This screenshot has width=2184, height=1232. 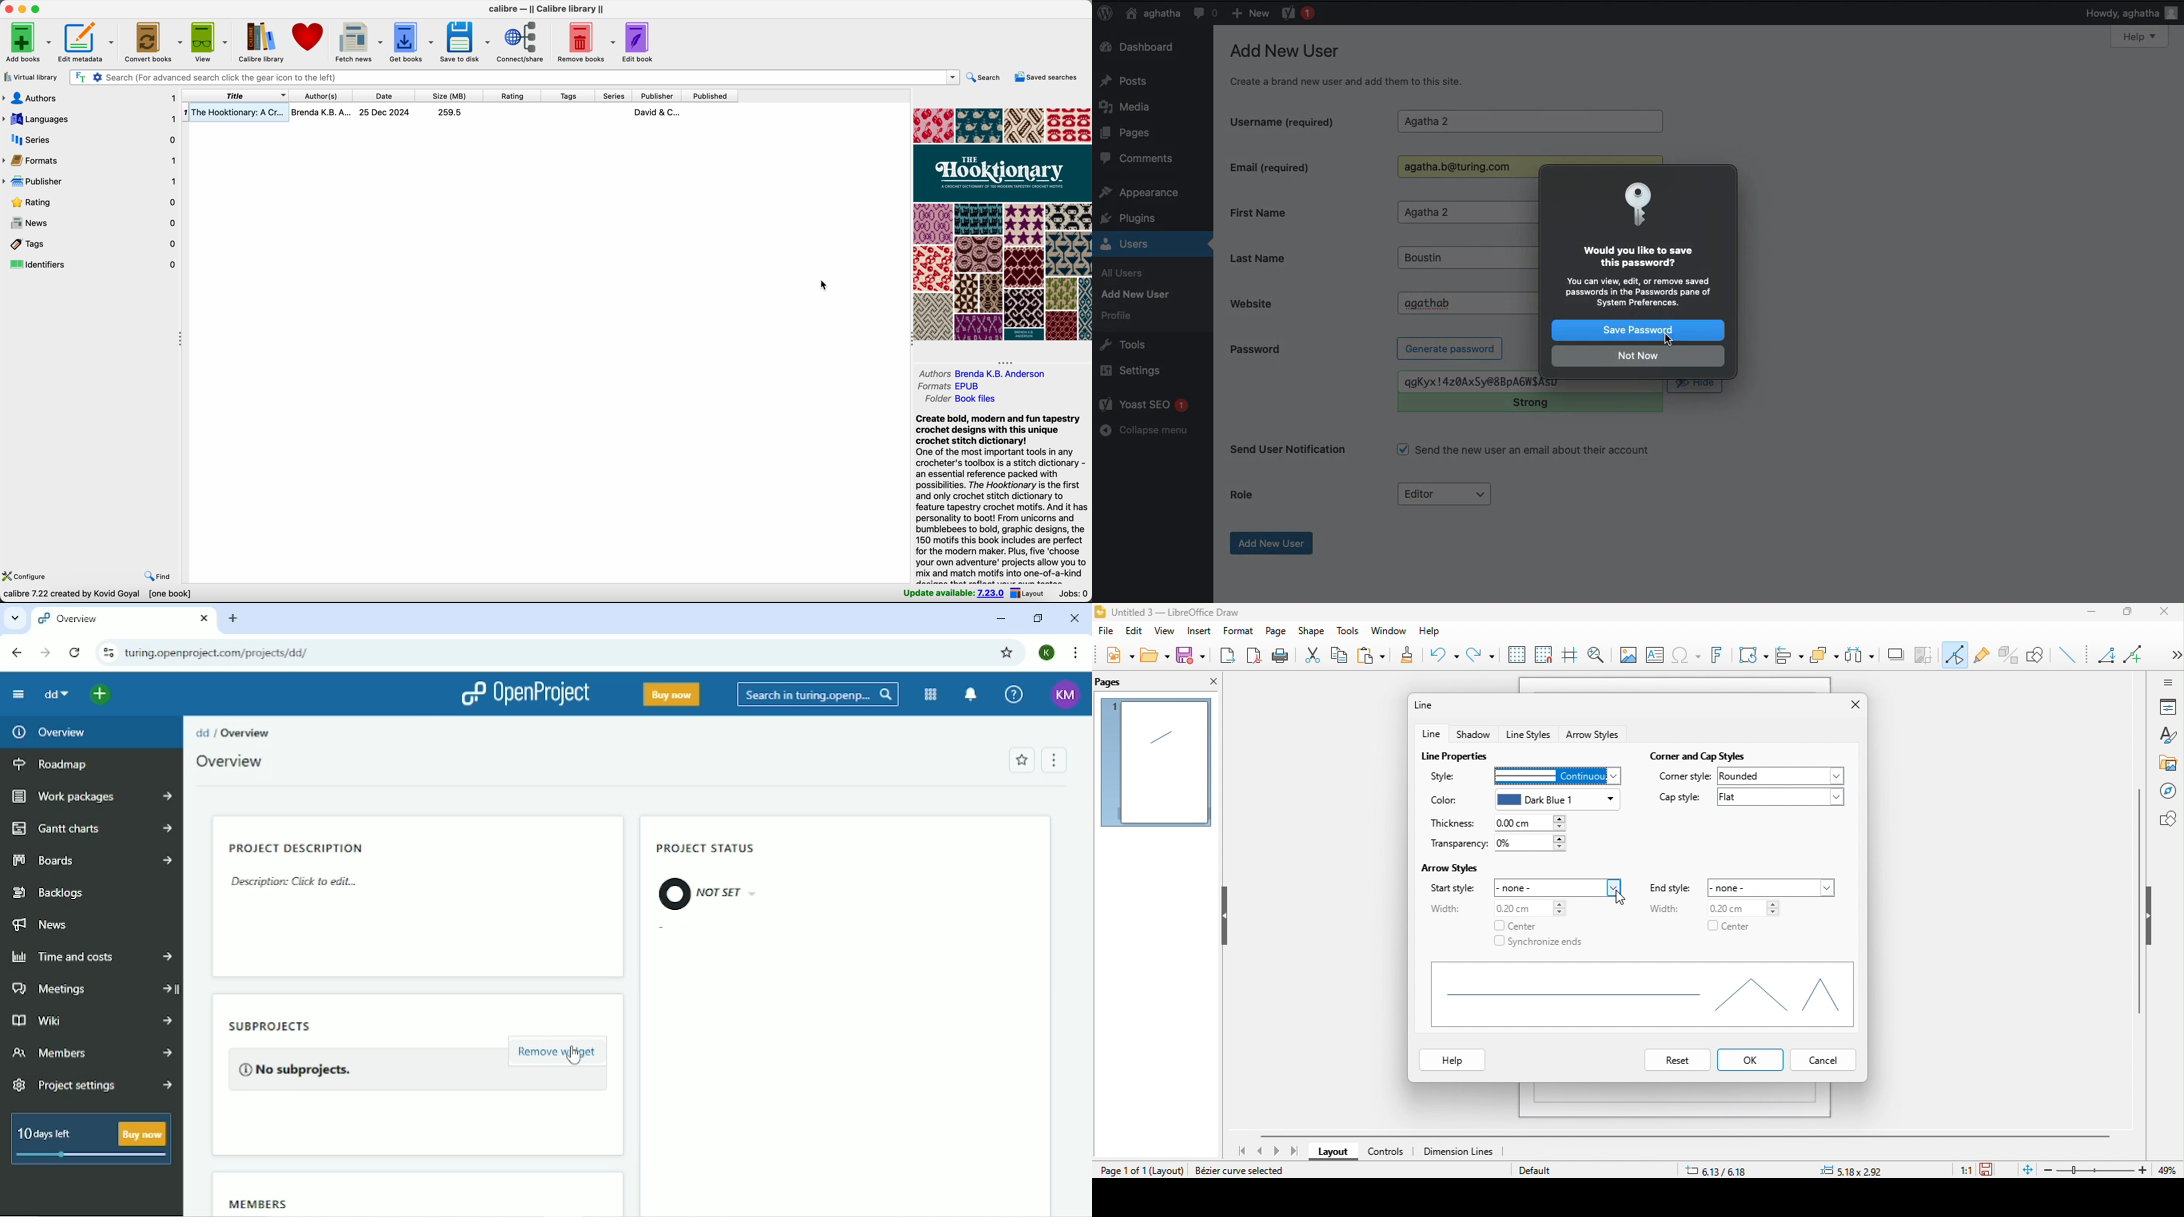 What do you see at coordinates (45, 925) in the screenshot?
I see `News` at bounding box center [45, 925].